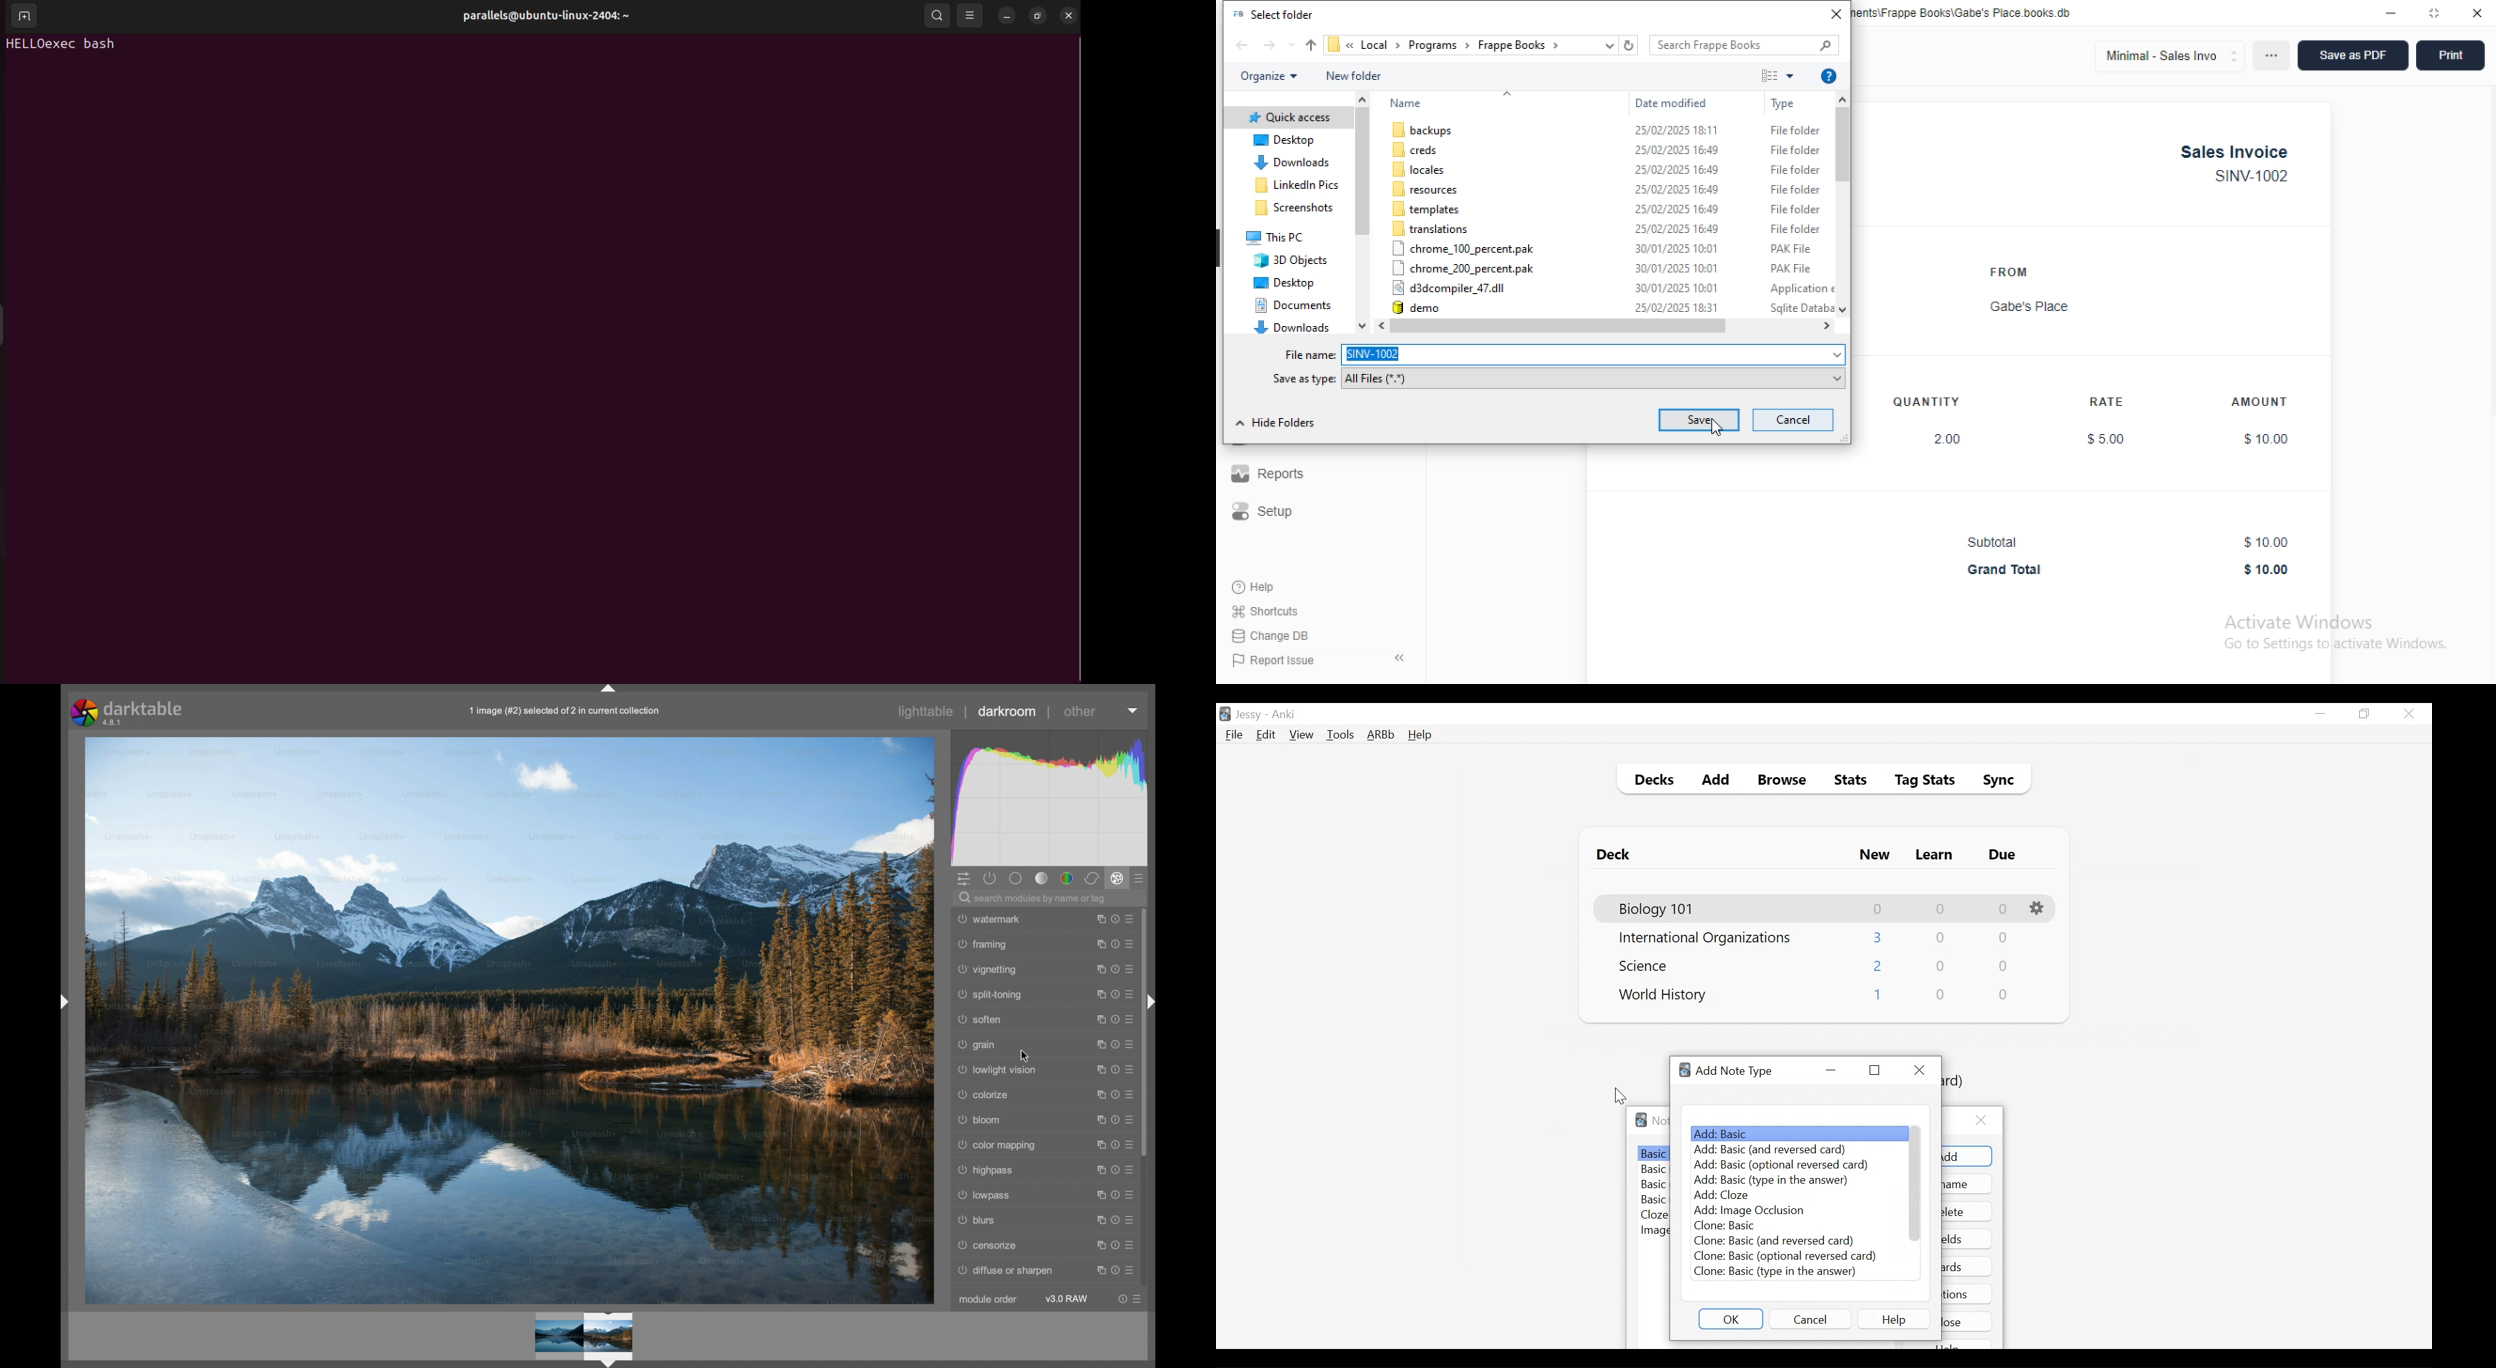 This screenshot has width=2520, height=1372. What do you see at coordinates (1427, 209) in the screenshot?
I see `templates` at bounding box center [1427, 209].